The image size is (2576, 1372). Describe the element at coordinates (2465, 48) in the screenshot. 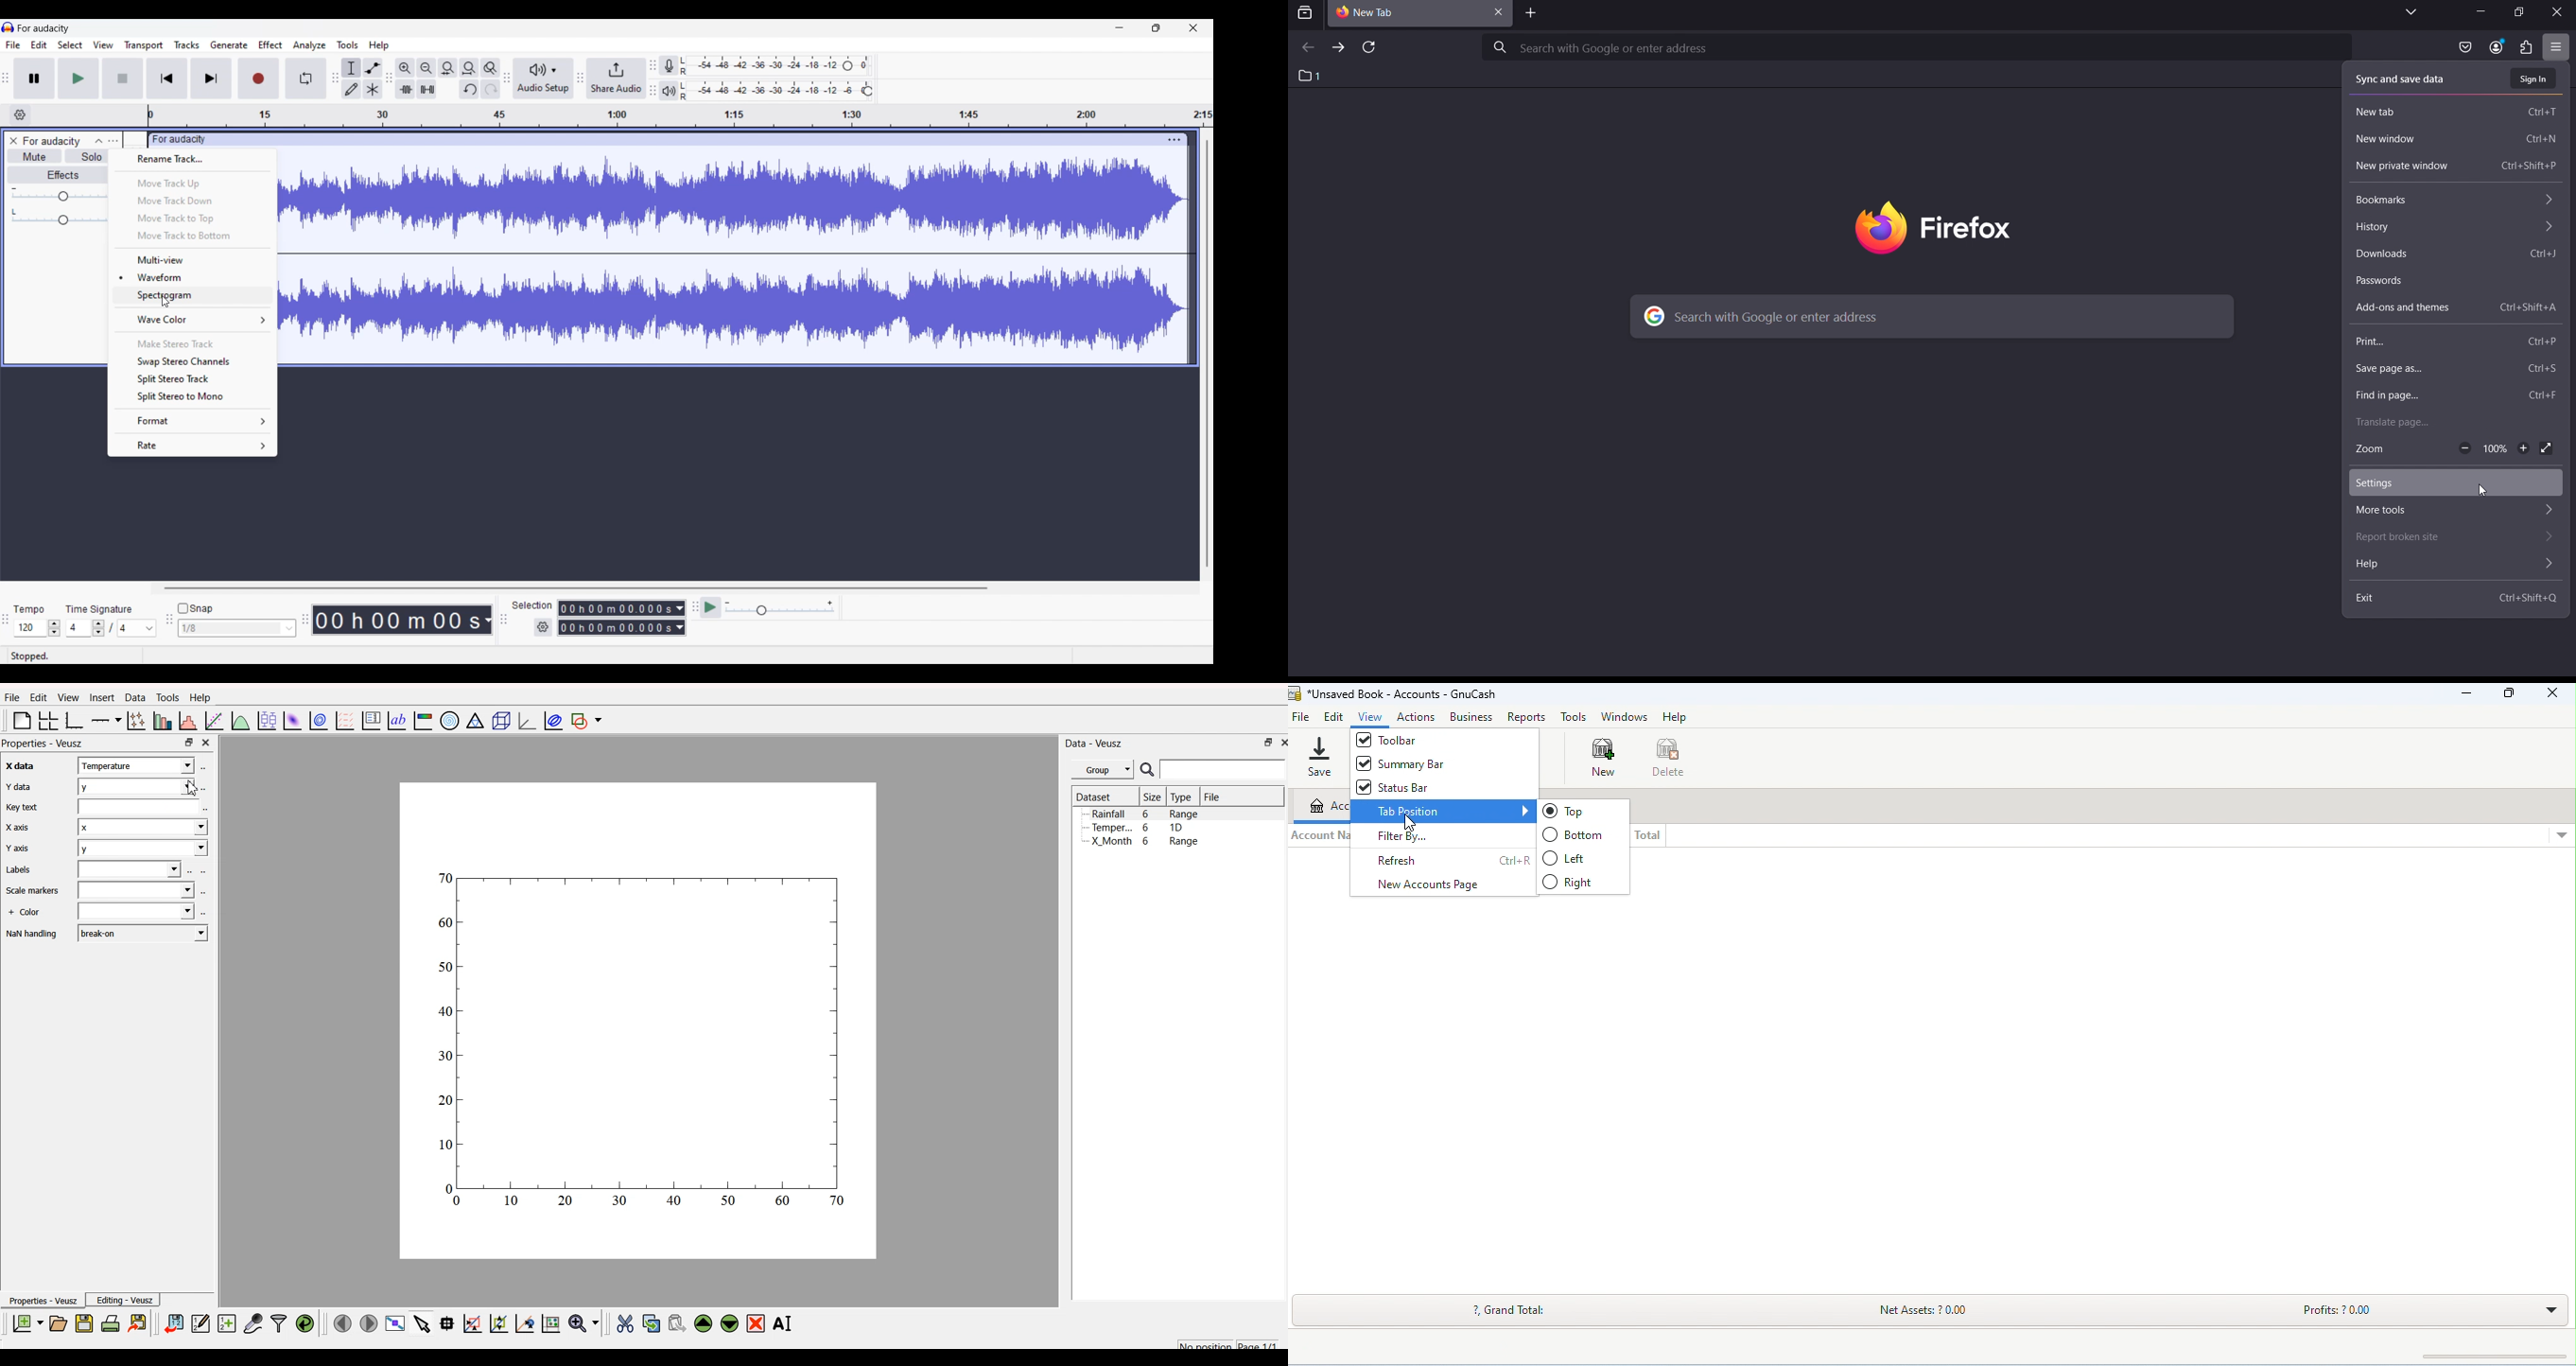

I see `save as pocket` at that location.